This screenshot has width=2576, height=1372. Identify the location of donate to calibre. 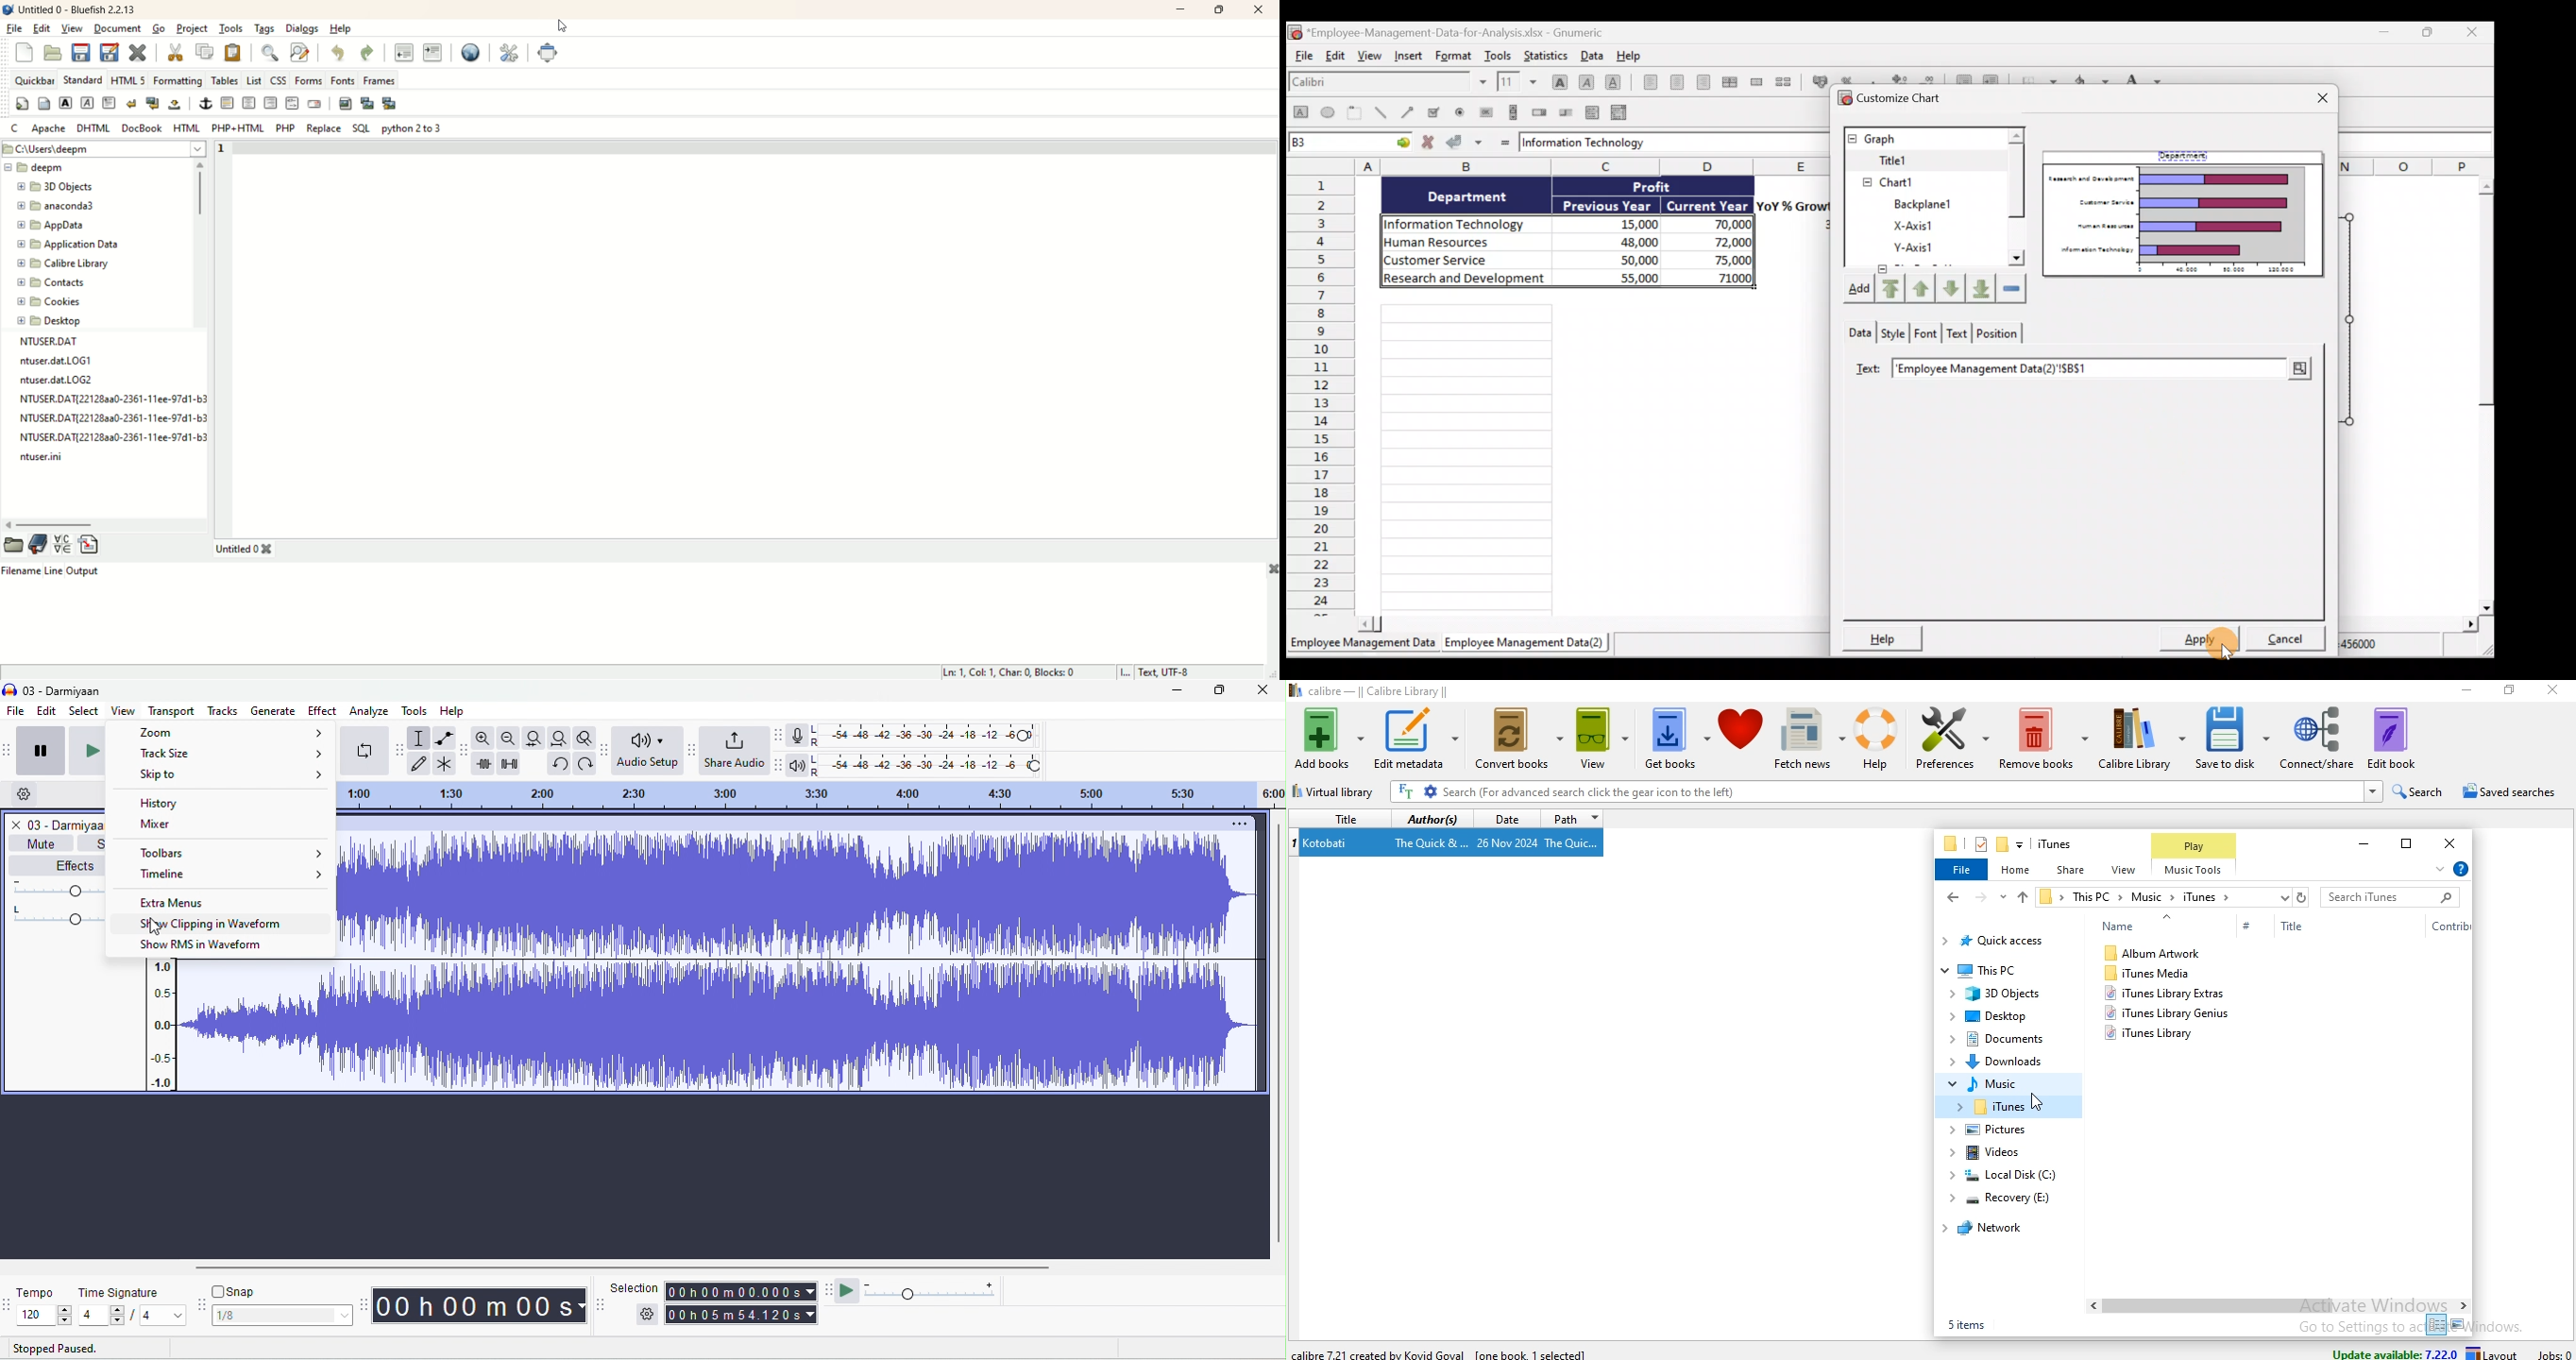
(1740, 738).